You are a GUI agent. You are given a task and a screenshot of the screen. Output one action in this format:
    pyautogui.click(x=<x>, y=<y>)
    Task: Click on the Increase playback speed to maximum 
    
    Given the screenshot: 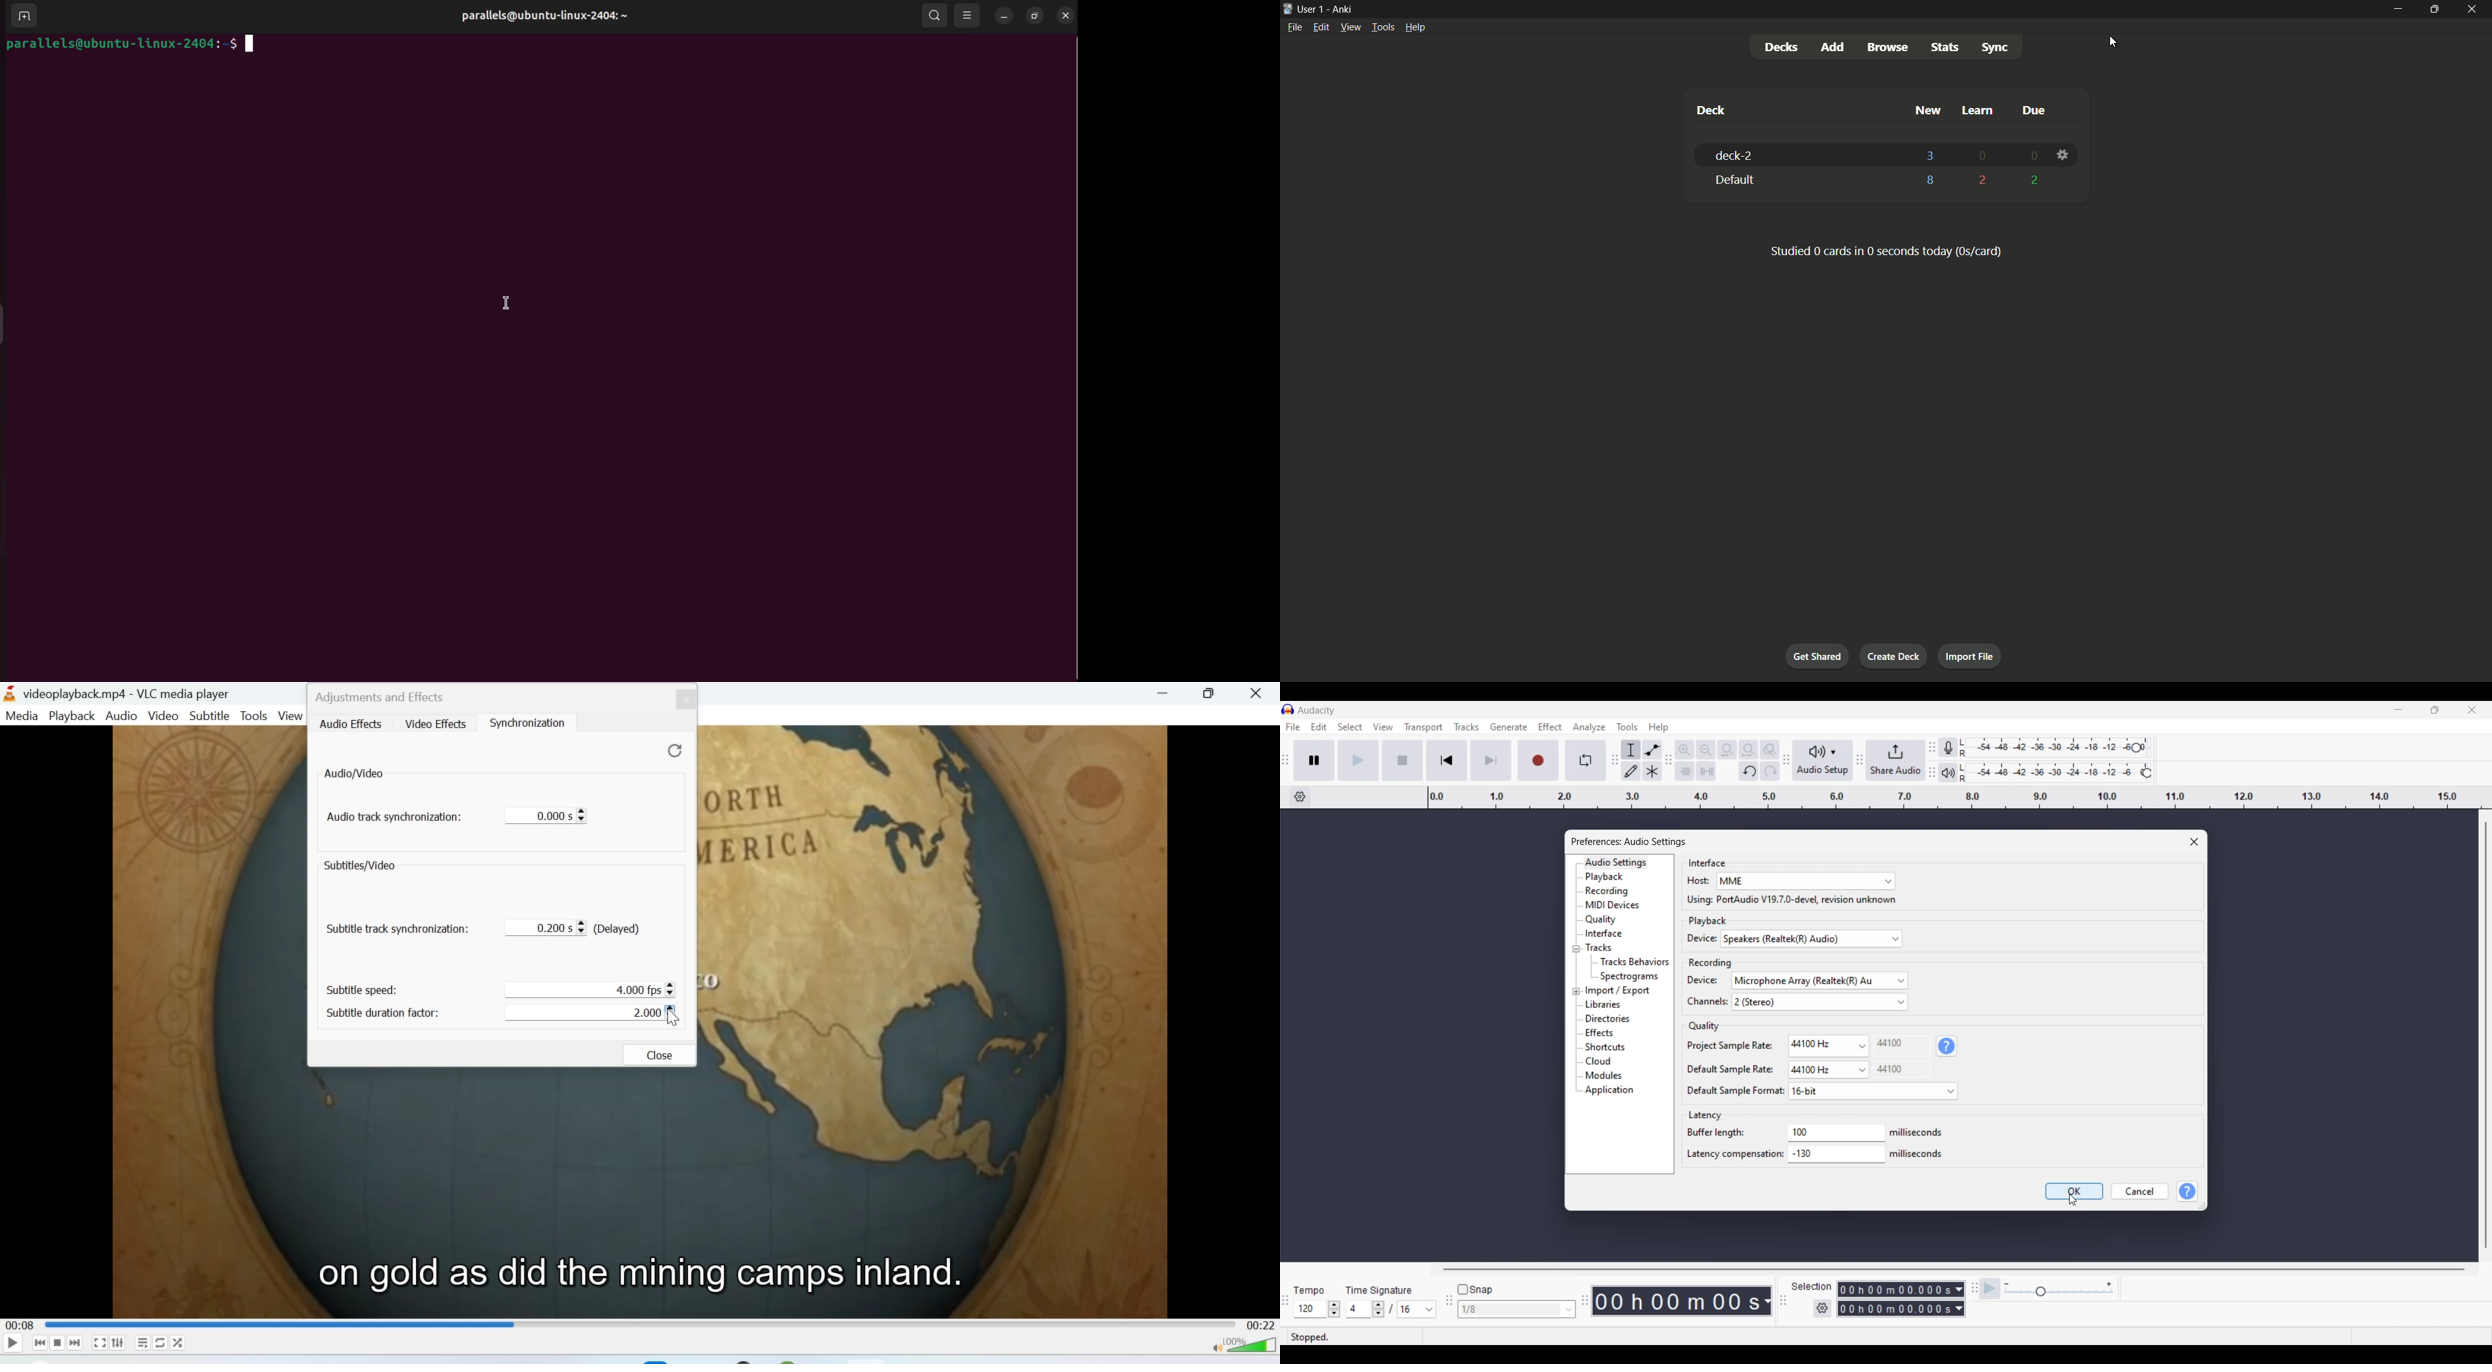 What is the action you would take?
    pyautogui.click(x=2110, y=1284)
    